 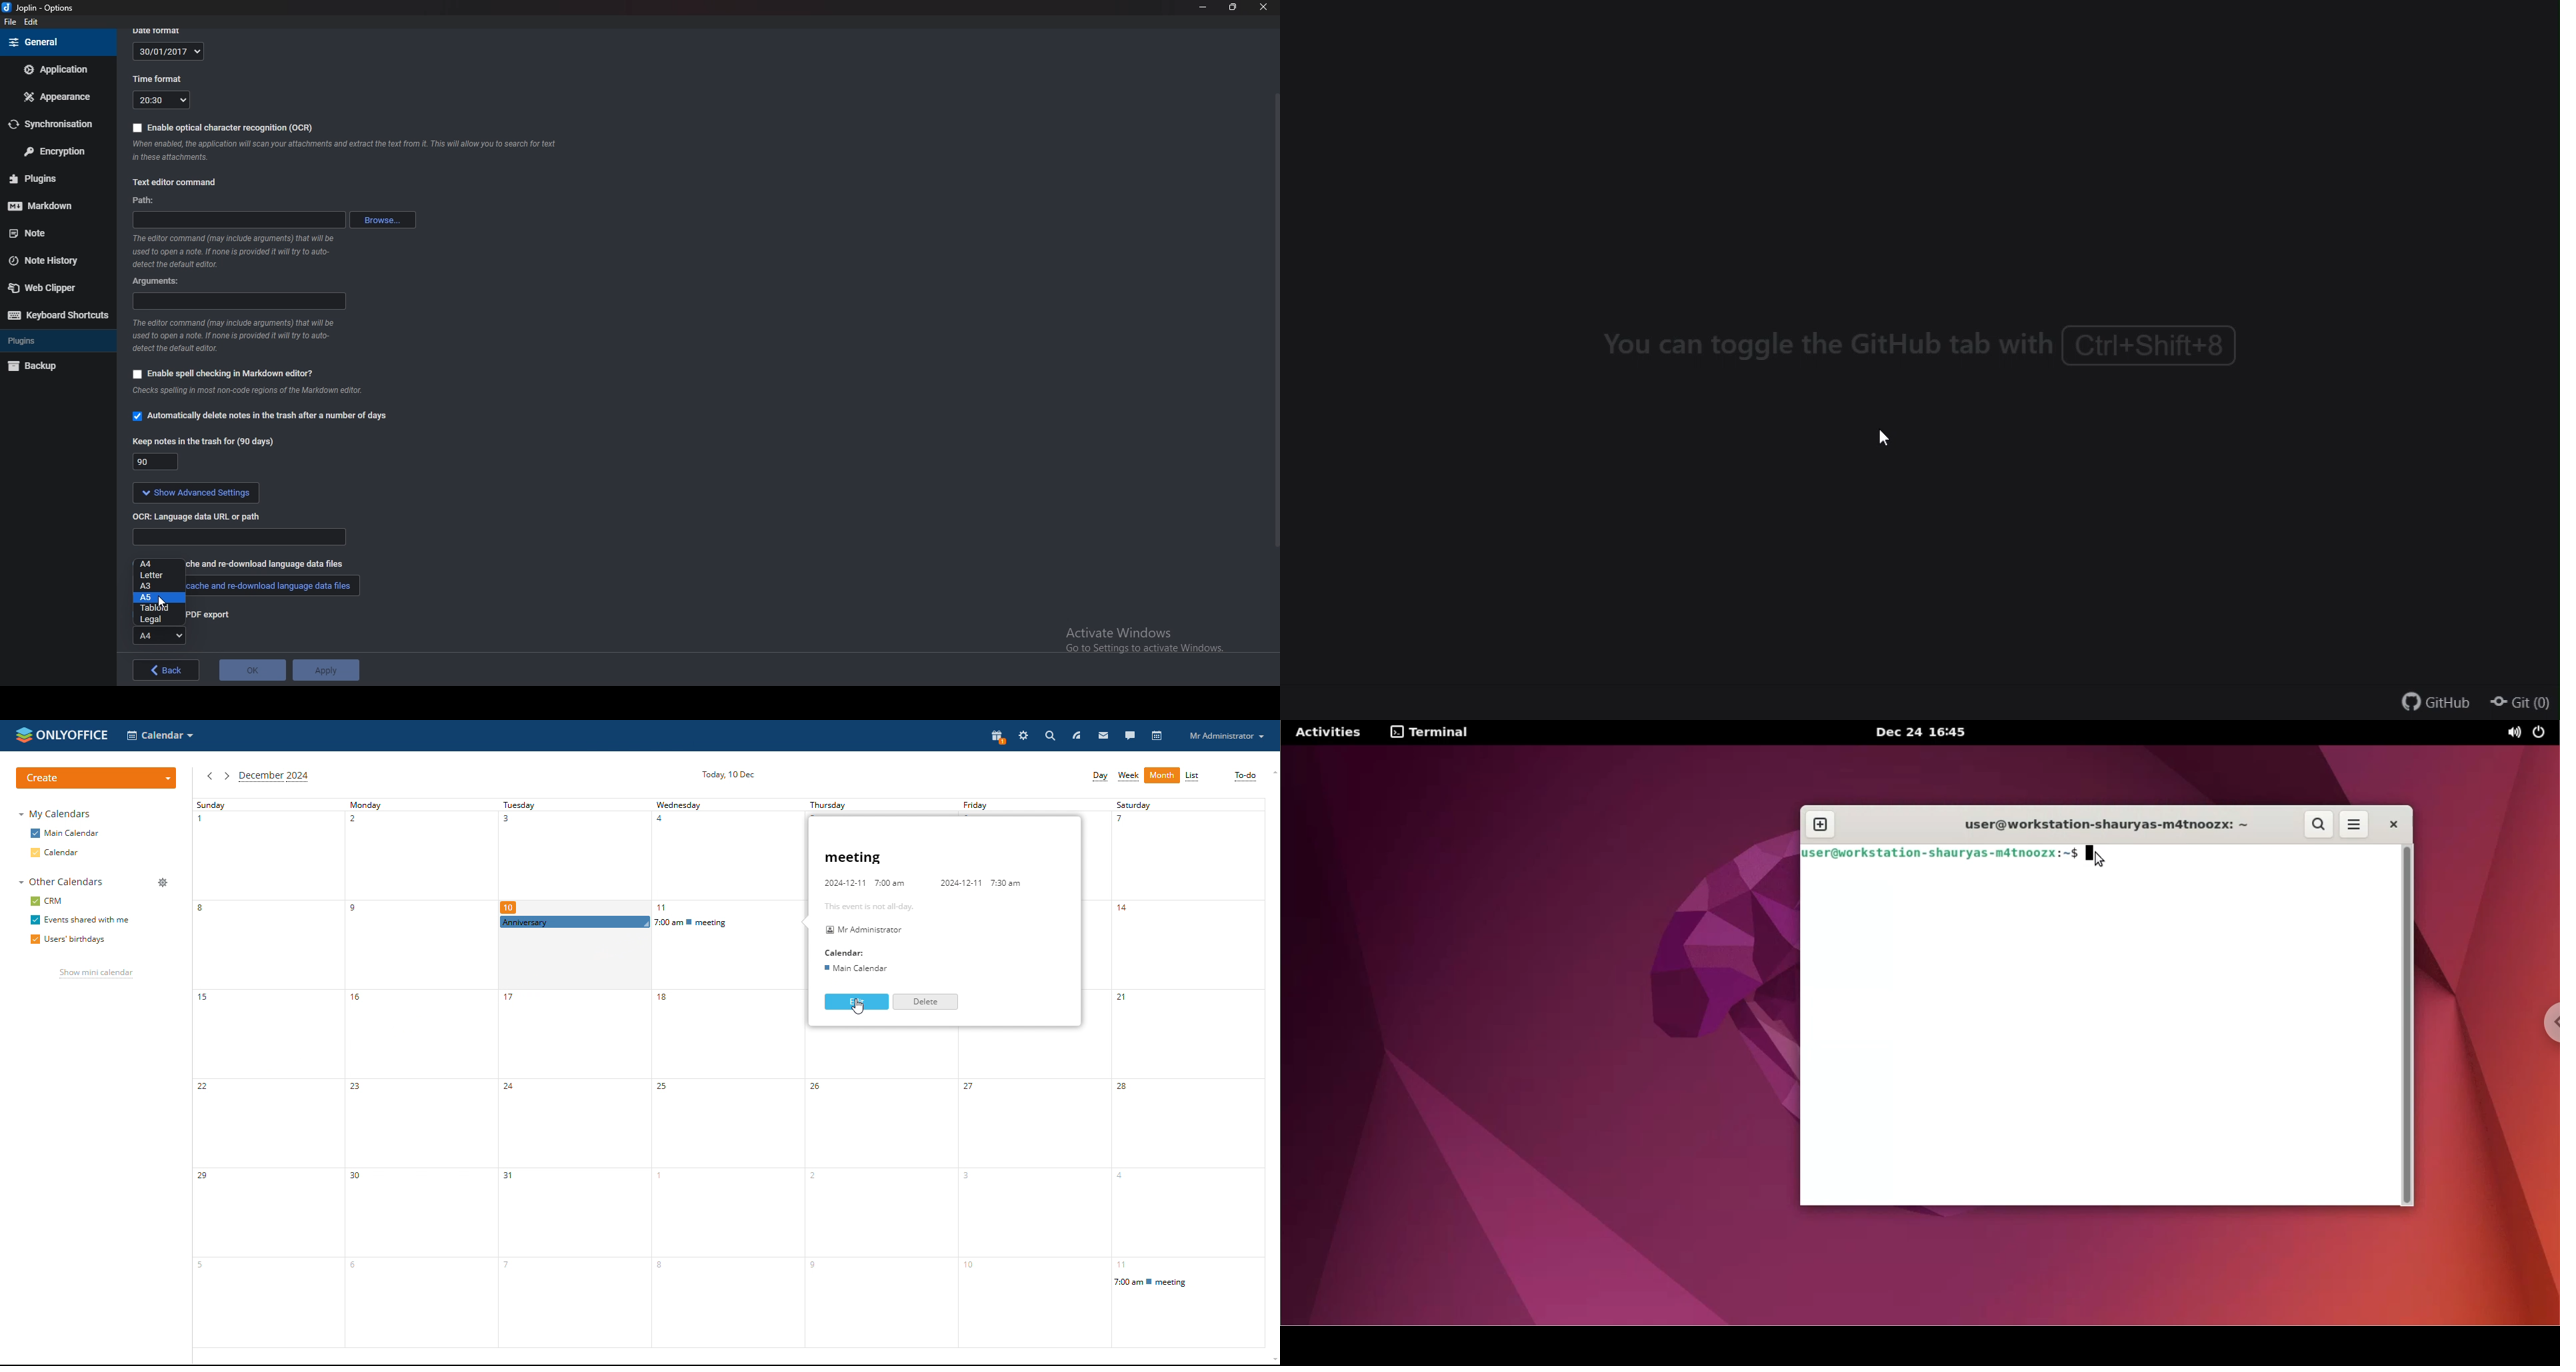 I want to click on other calendars, so click(x=64, y=883).